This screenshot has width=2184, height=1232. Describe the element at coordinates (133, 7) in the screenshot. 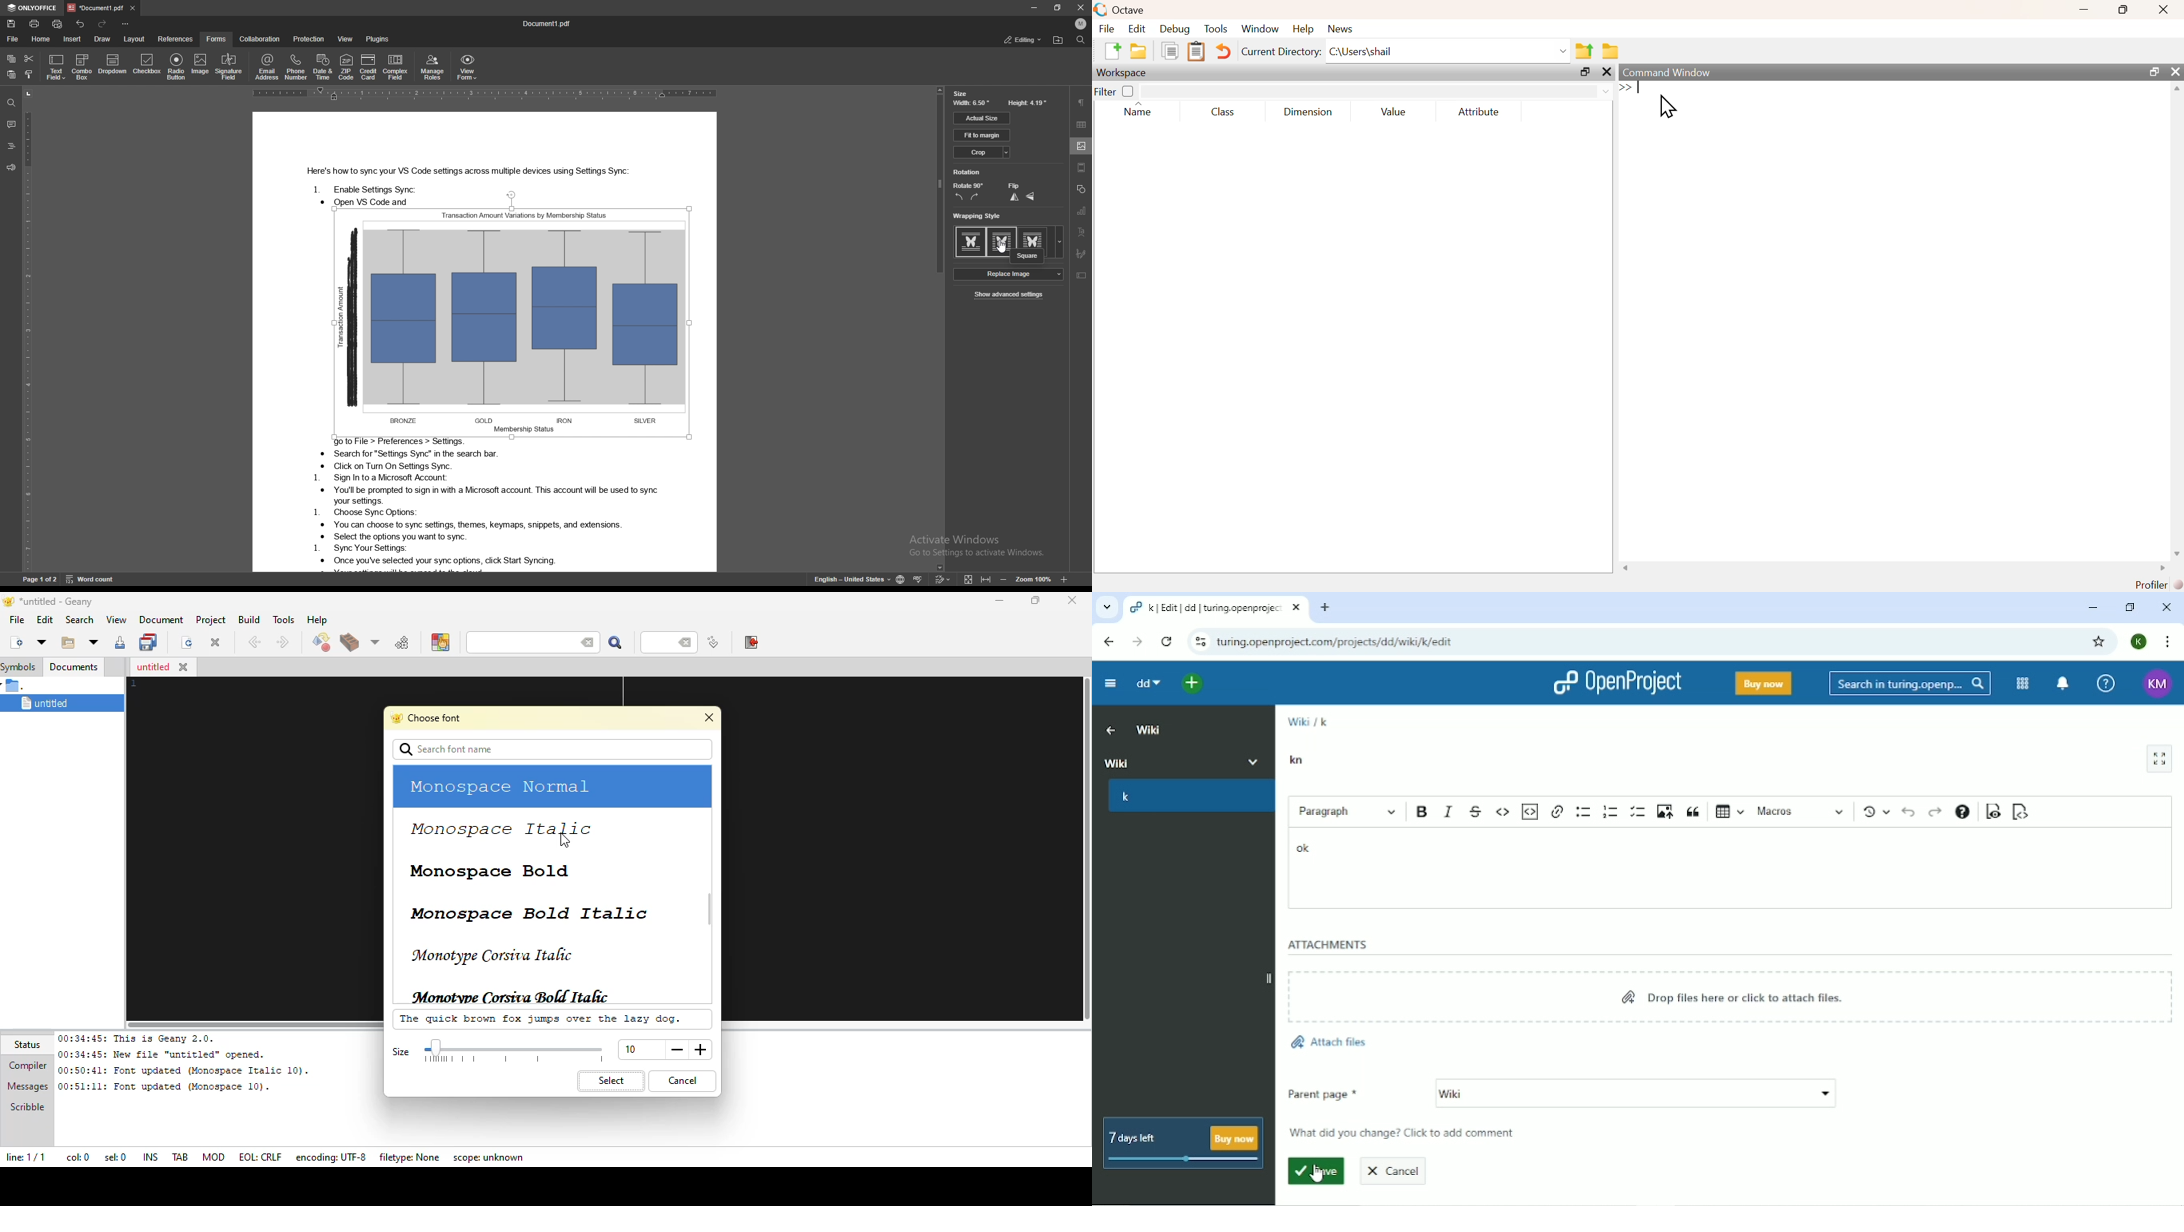

I see `close tab` at that location.